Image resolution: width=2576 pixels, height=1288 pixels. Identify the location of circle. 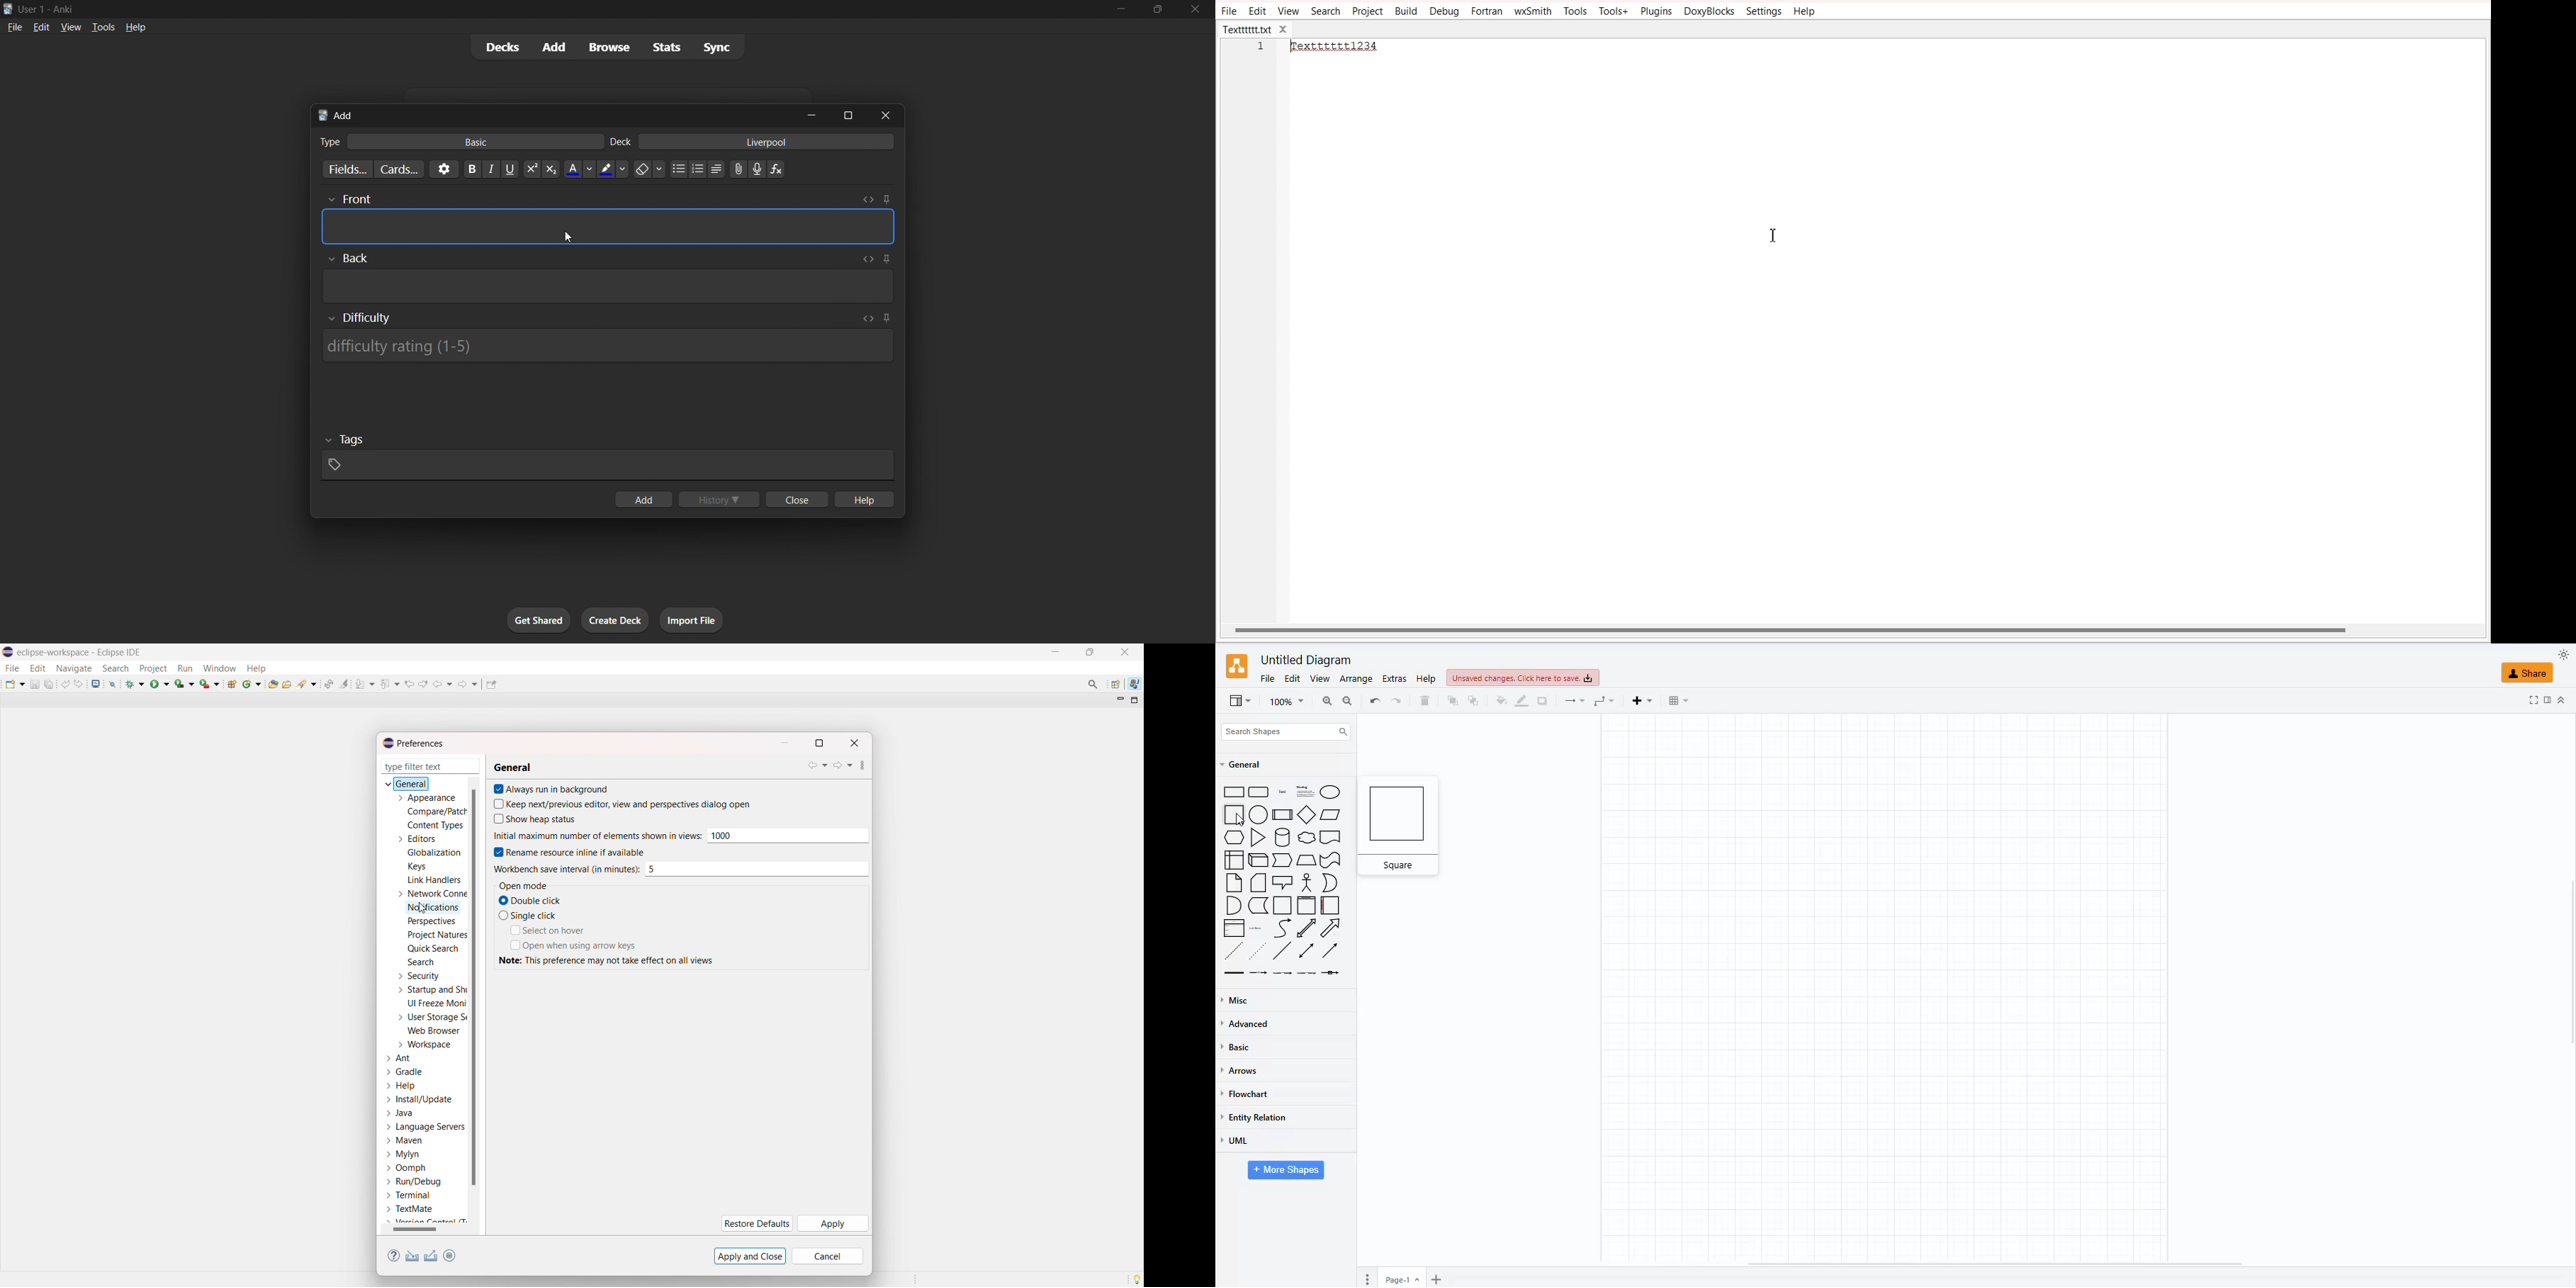
(1258, 816).